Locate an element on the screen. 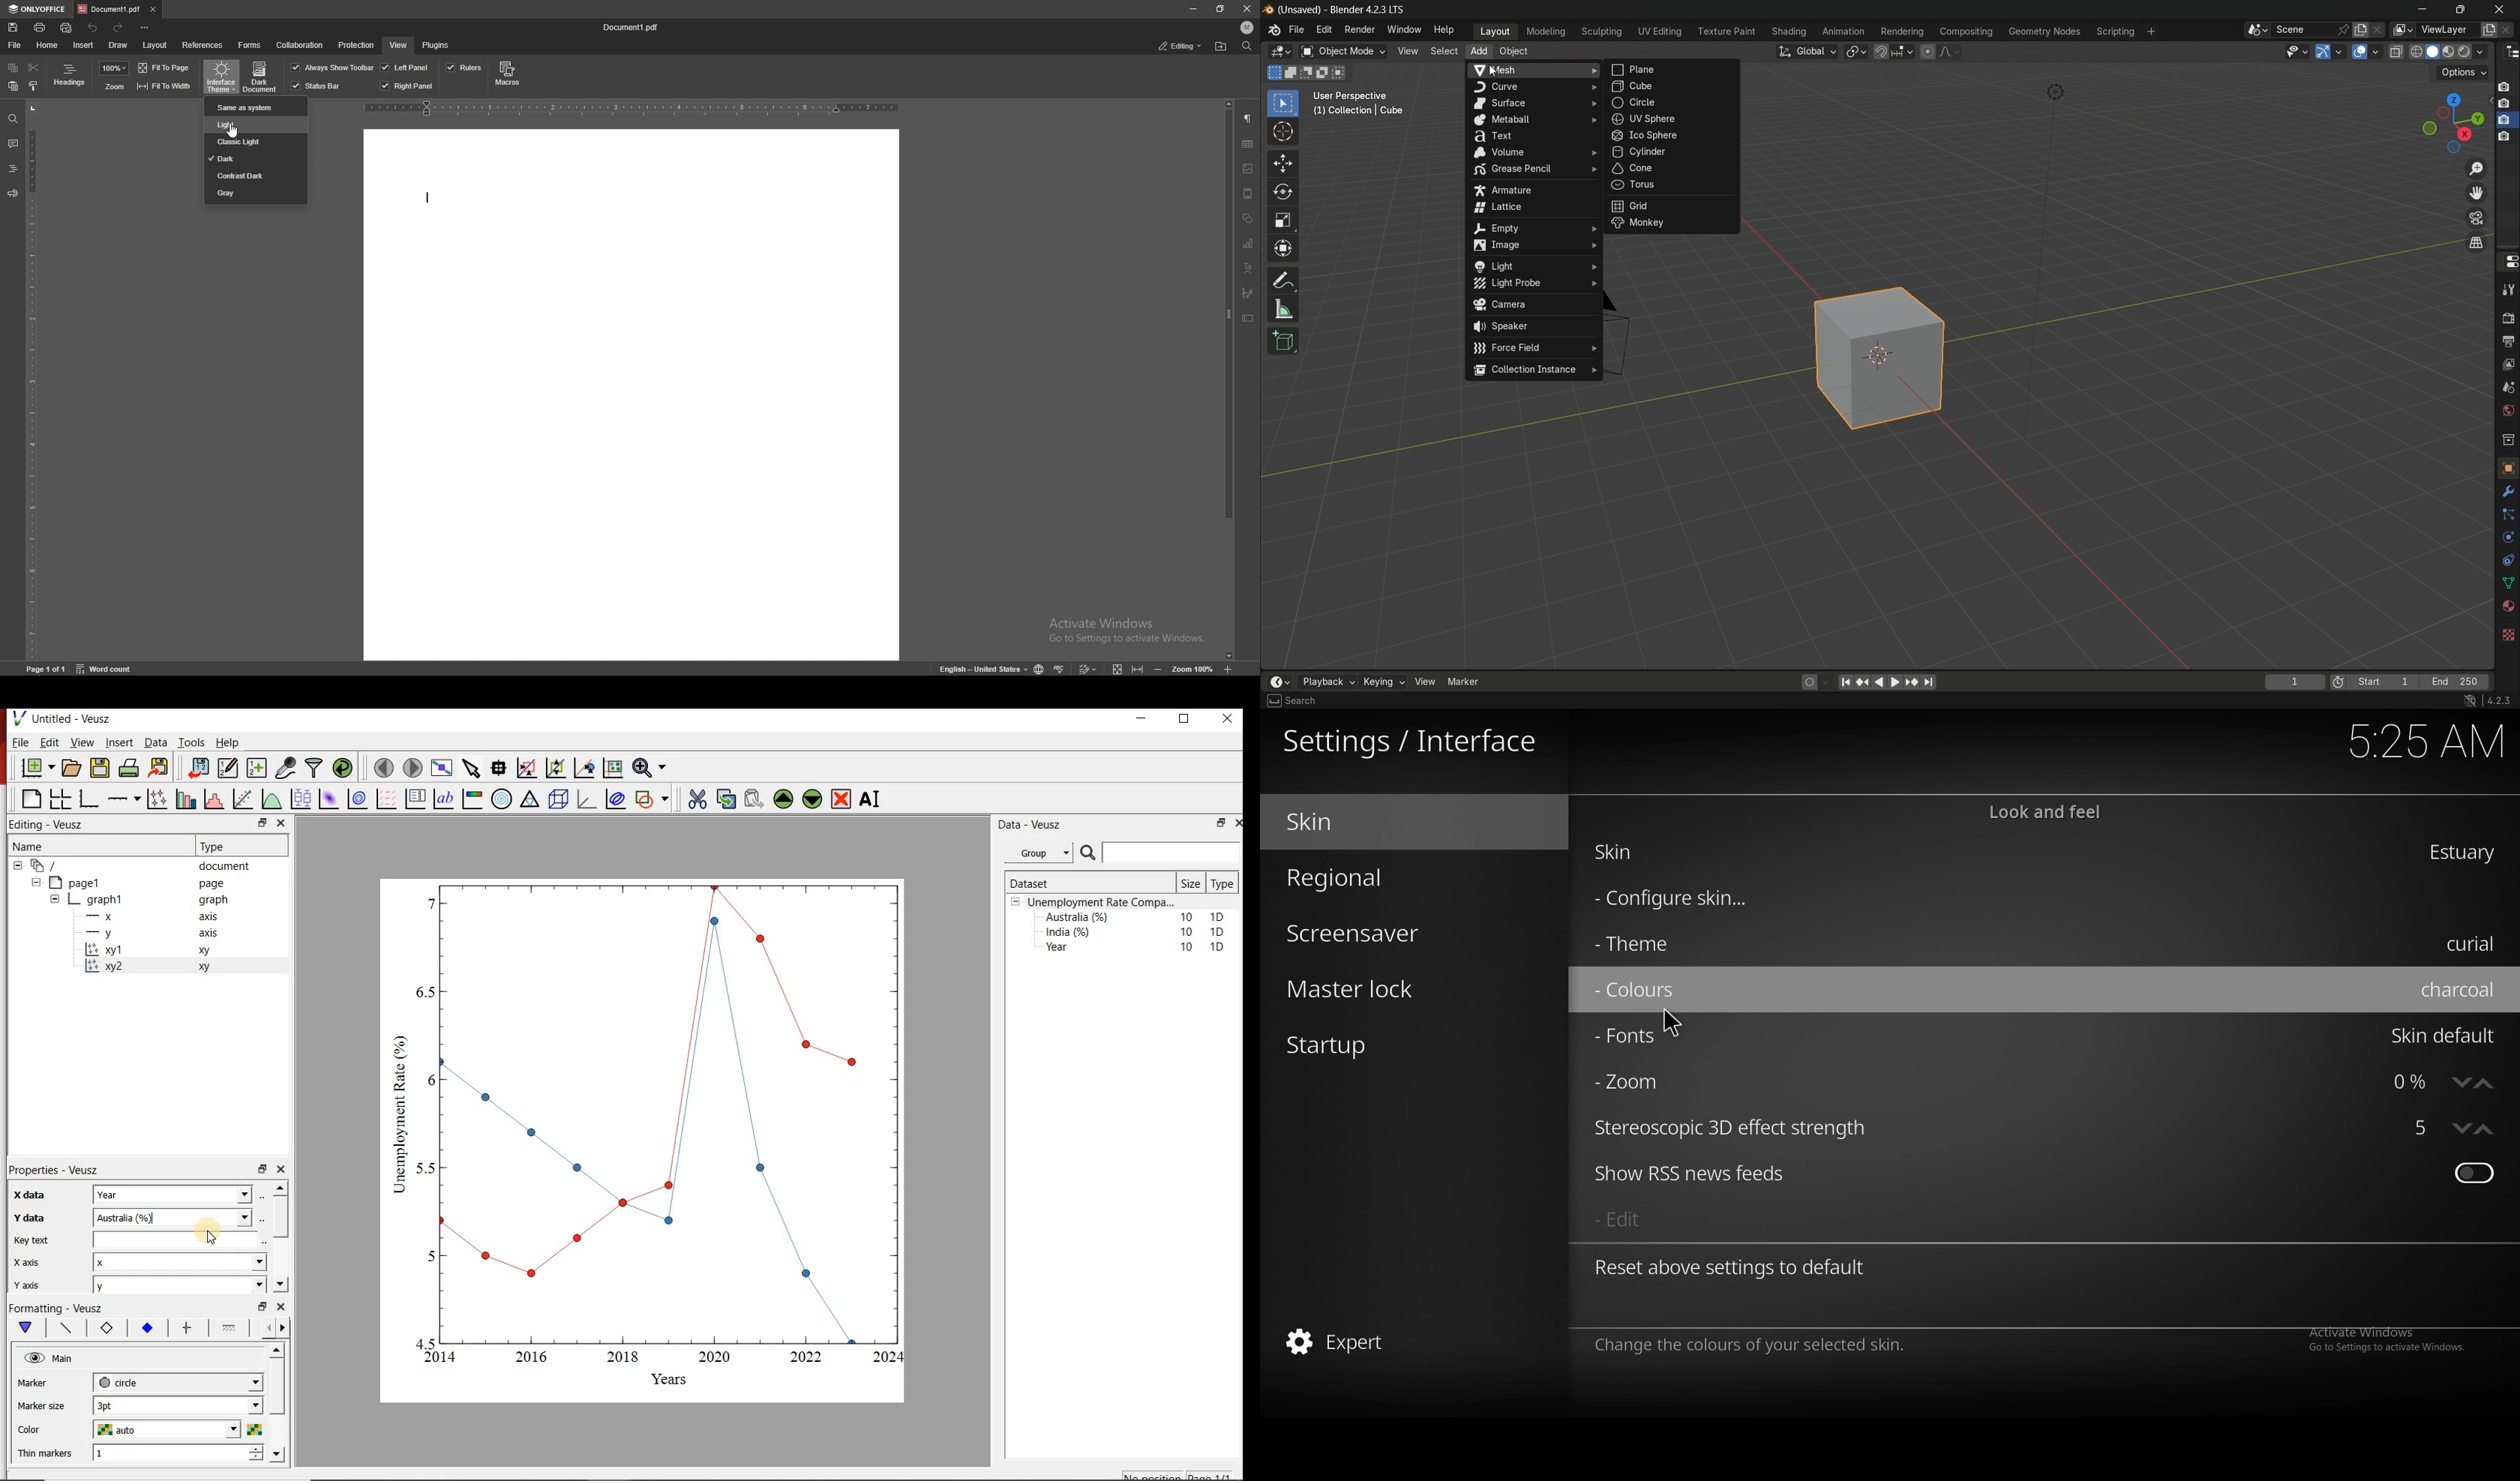 The image size is (2520, 1484). circle is located at coordinates (176, 1380).